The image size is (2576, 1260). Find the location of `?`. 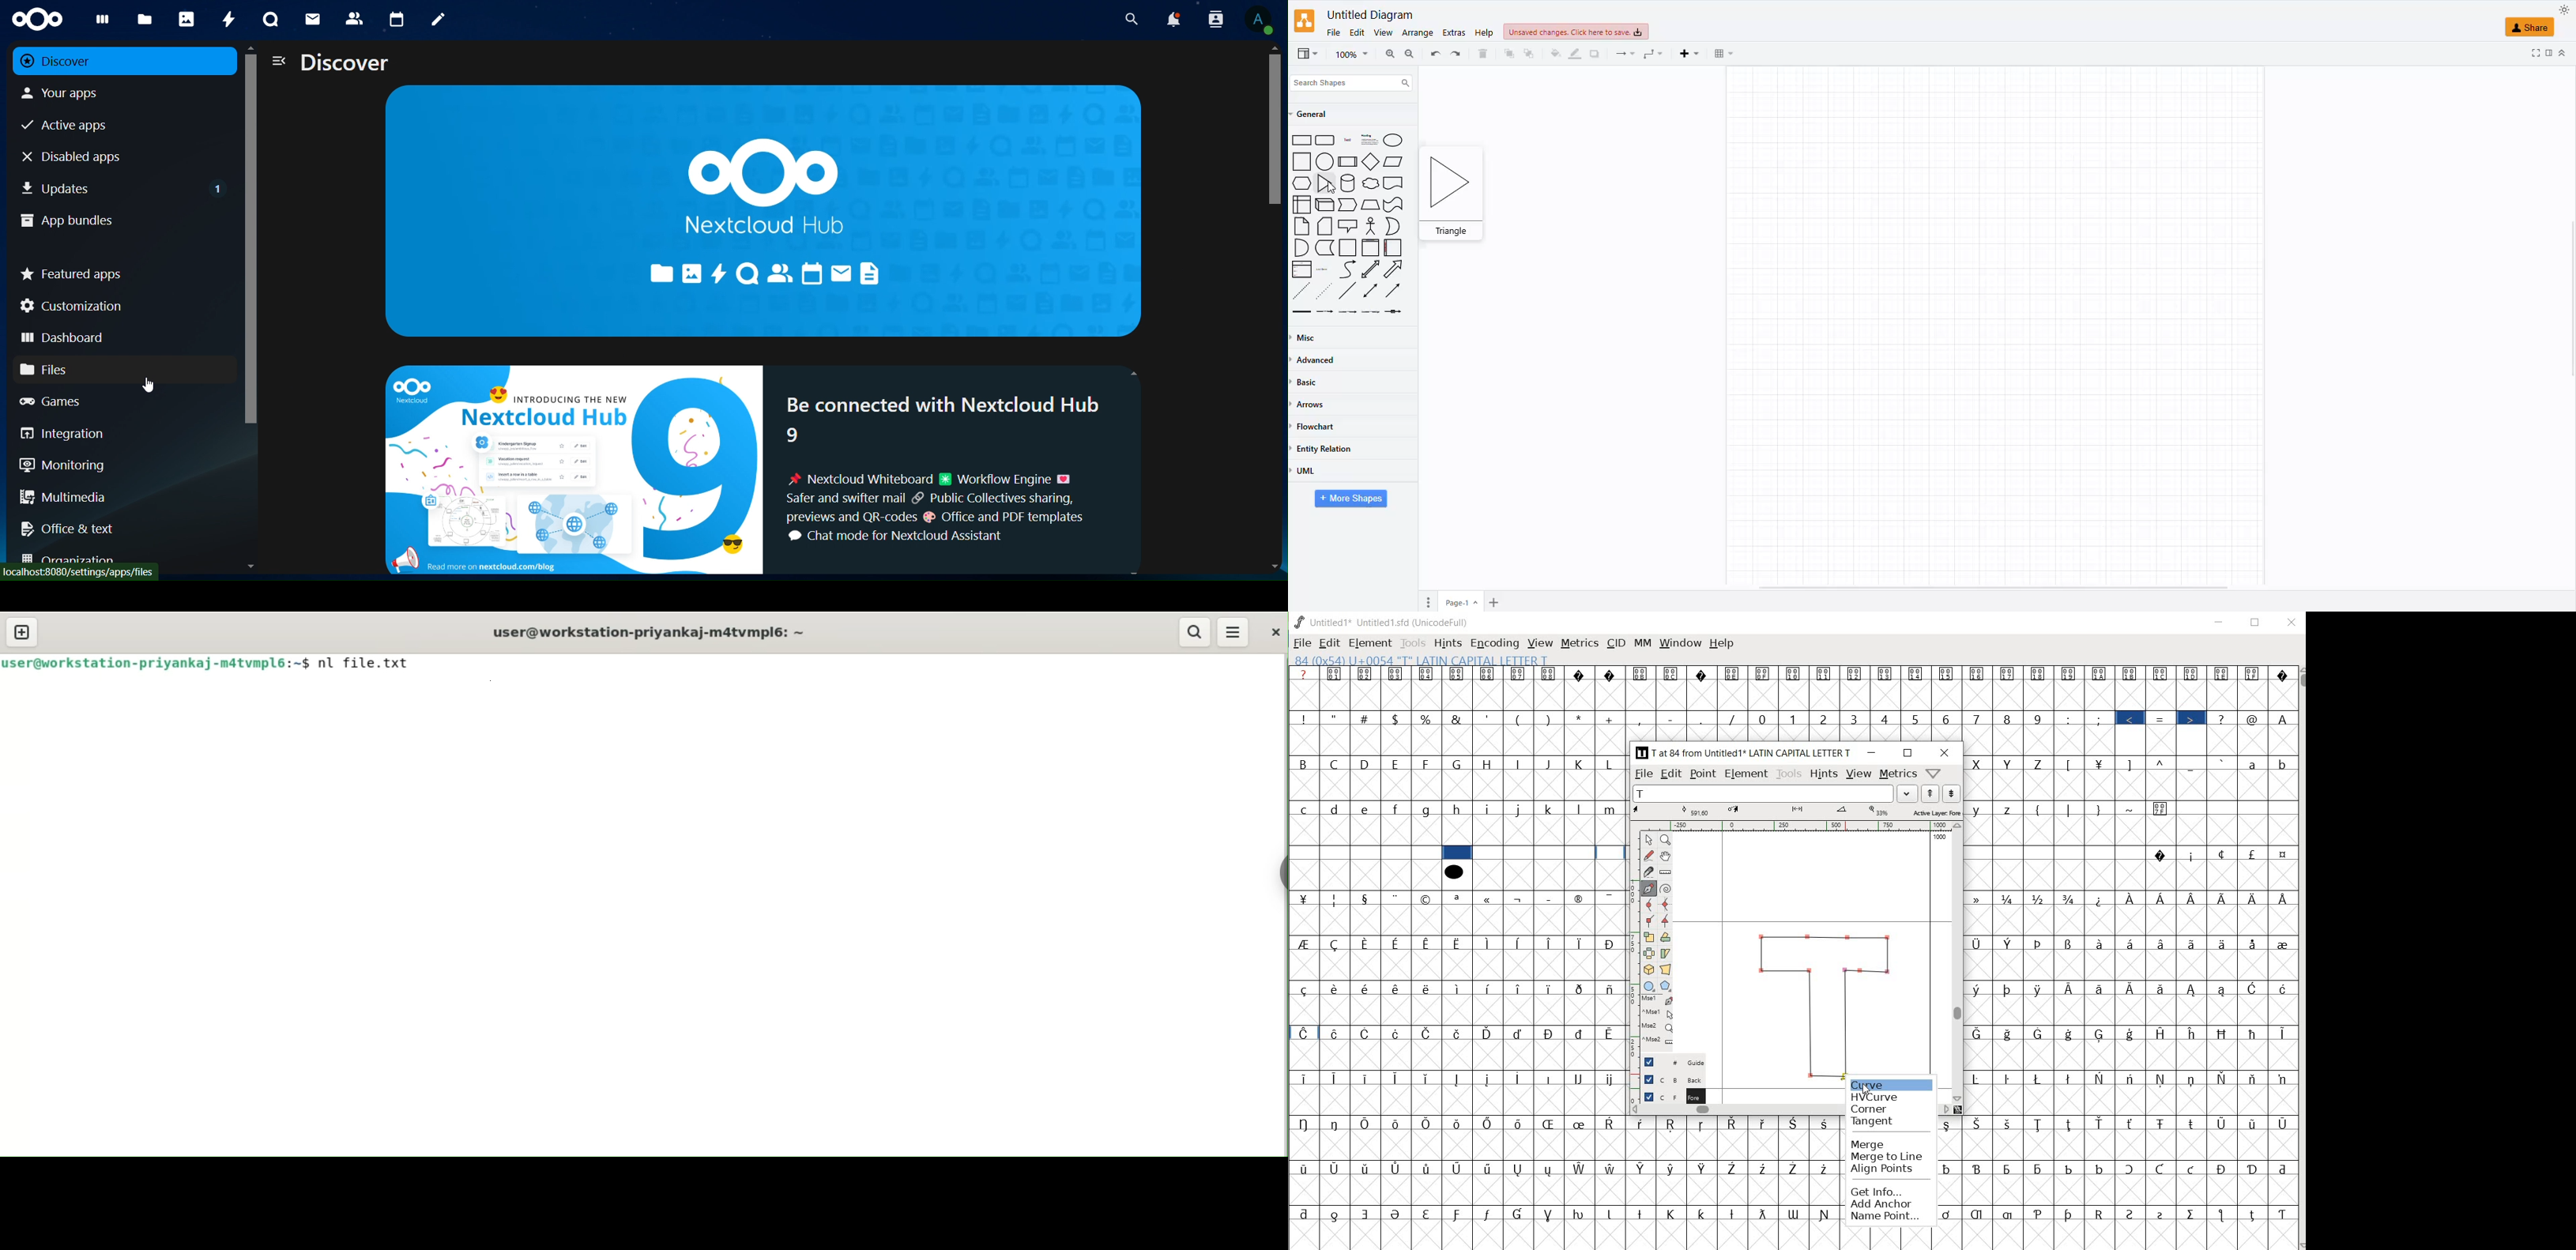

? is located at coordinates (1305, 674).